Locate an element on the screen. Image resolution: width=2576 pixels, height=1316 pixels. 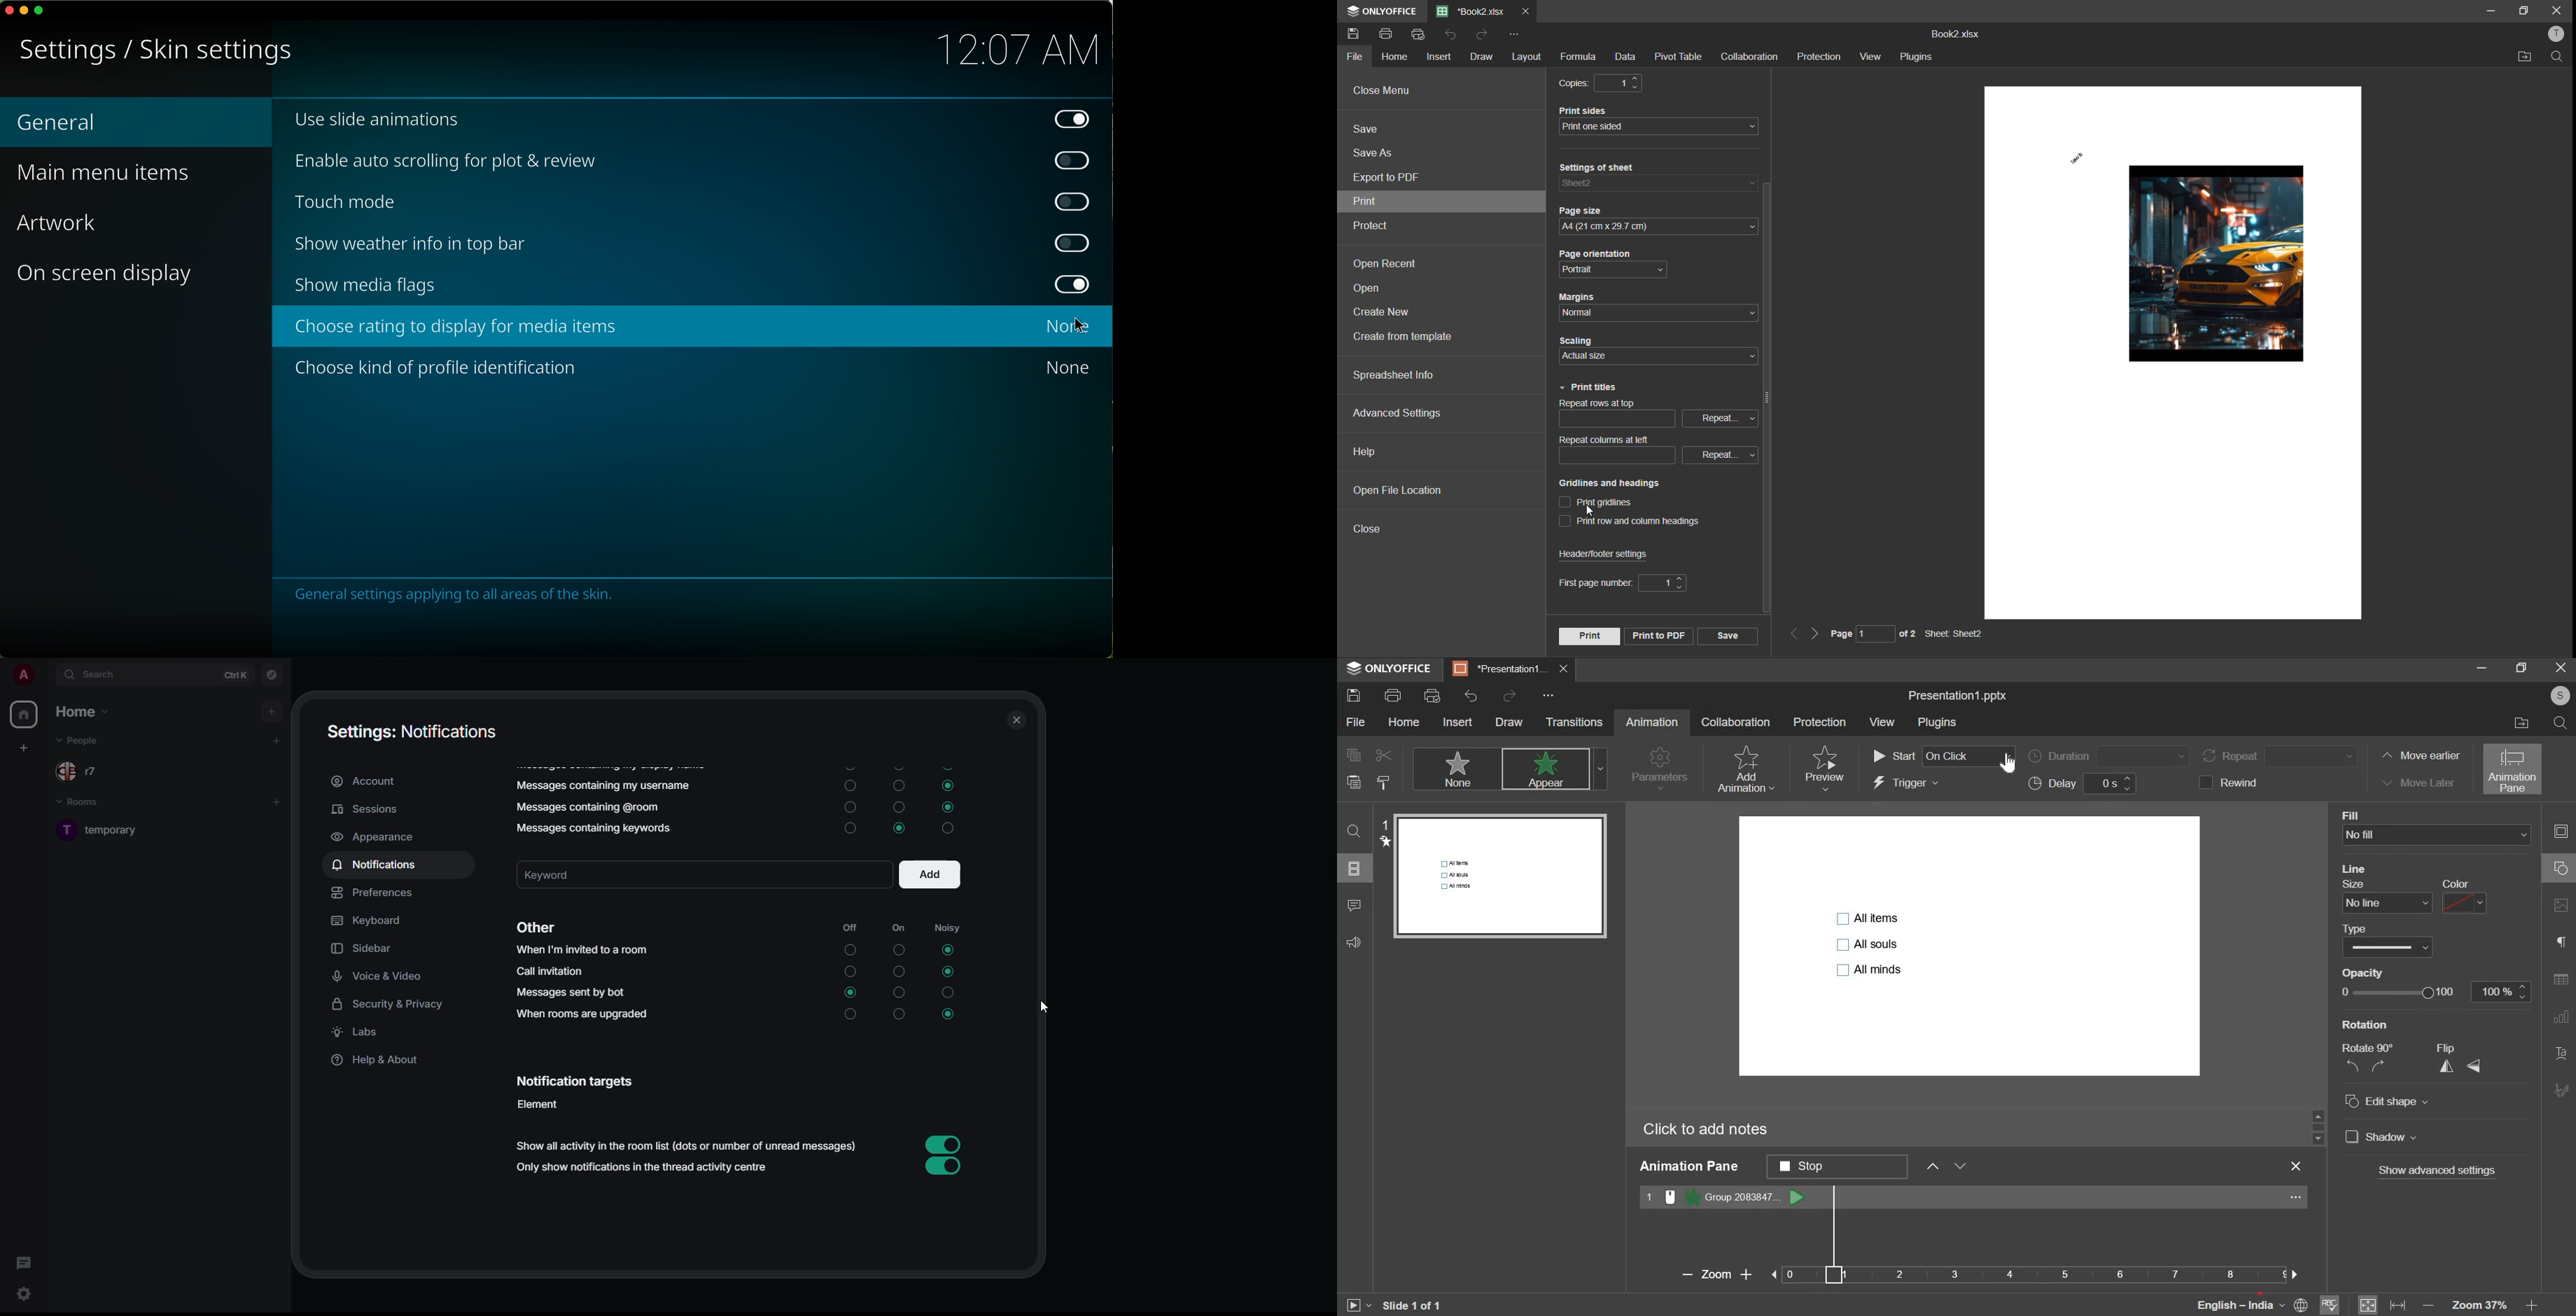
1 is located at coordinates (1617, 83).